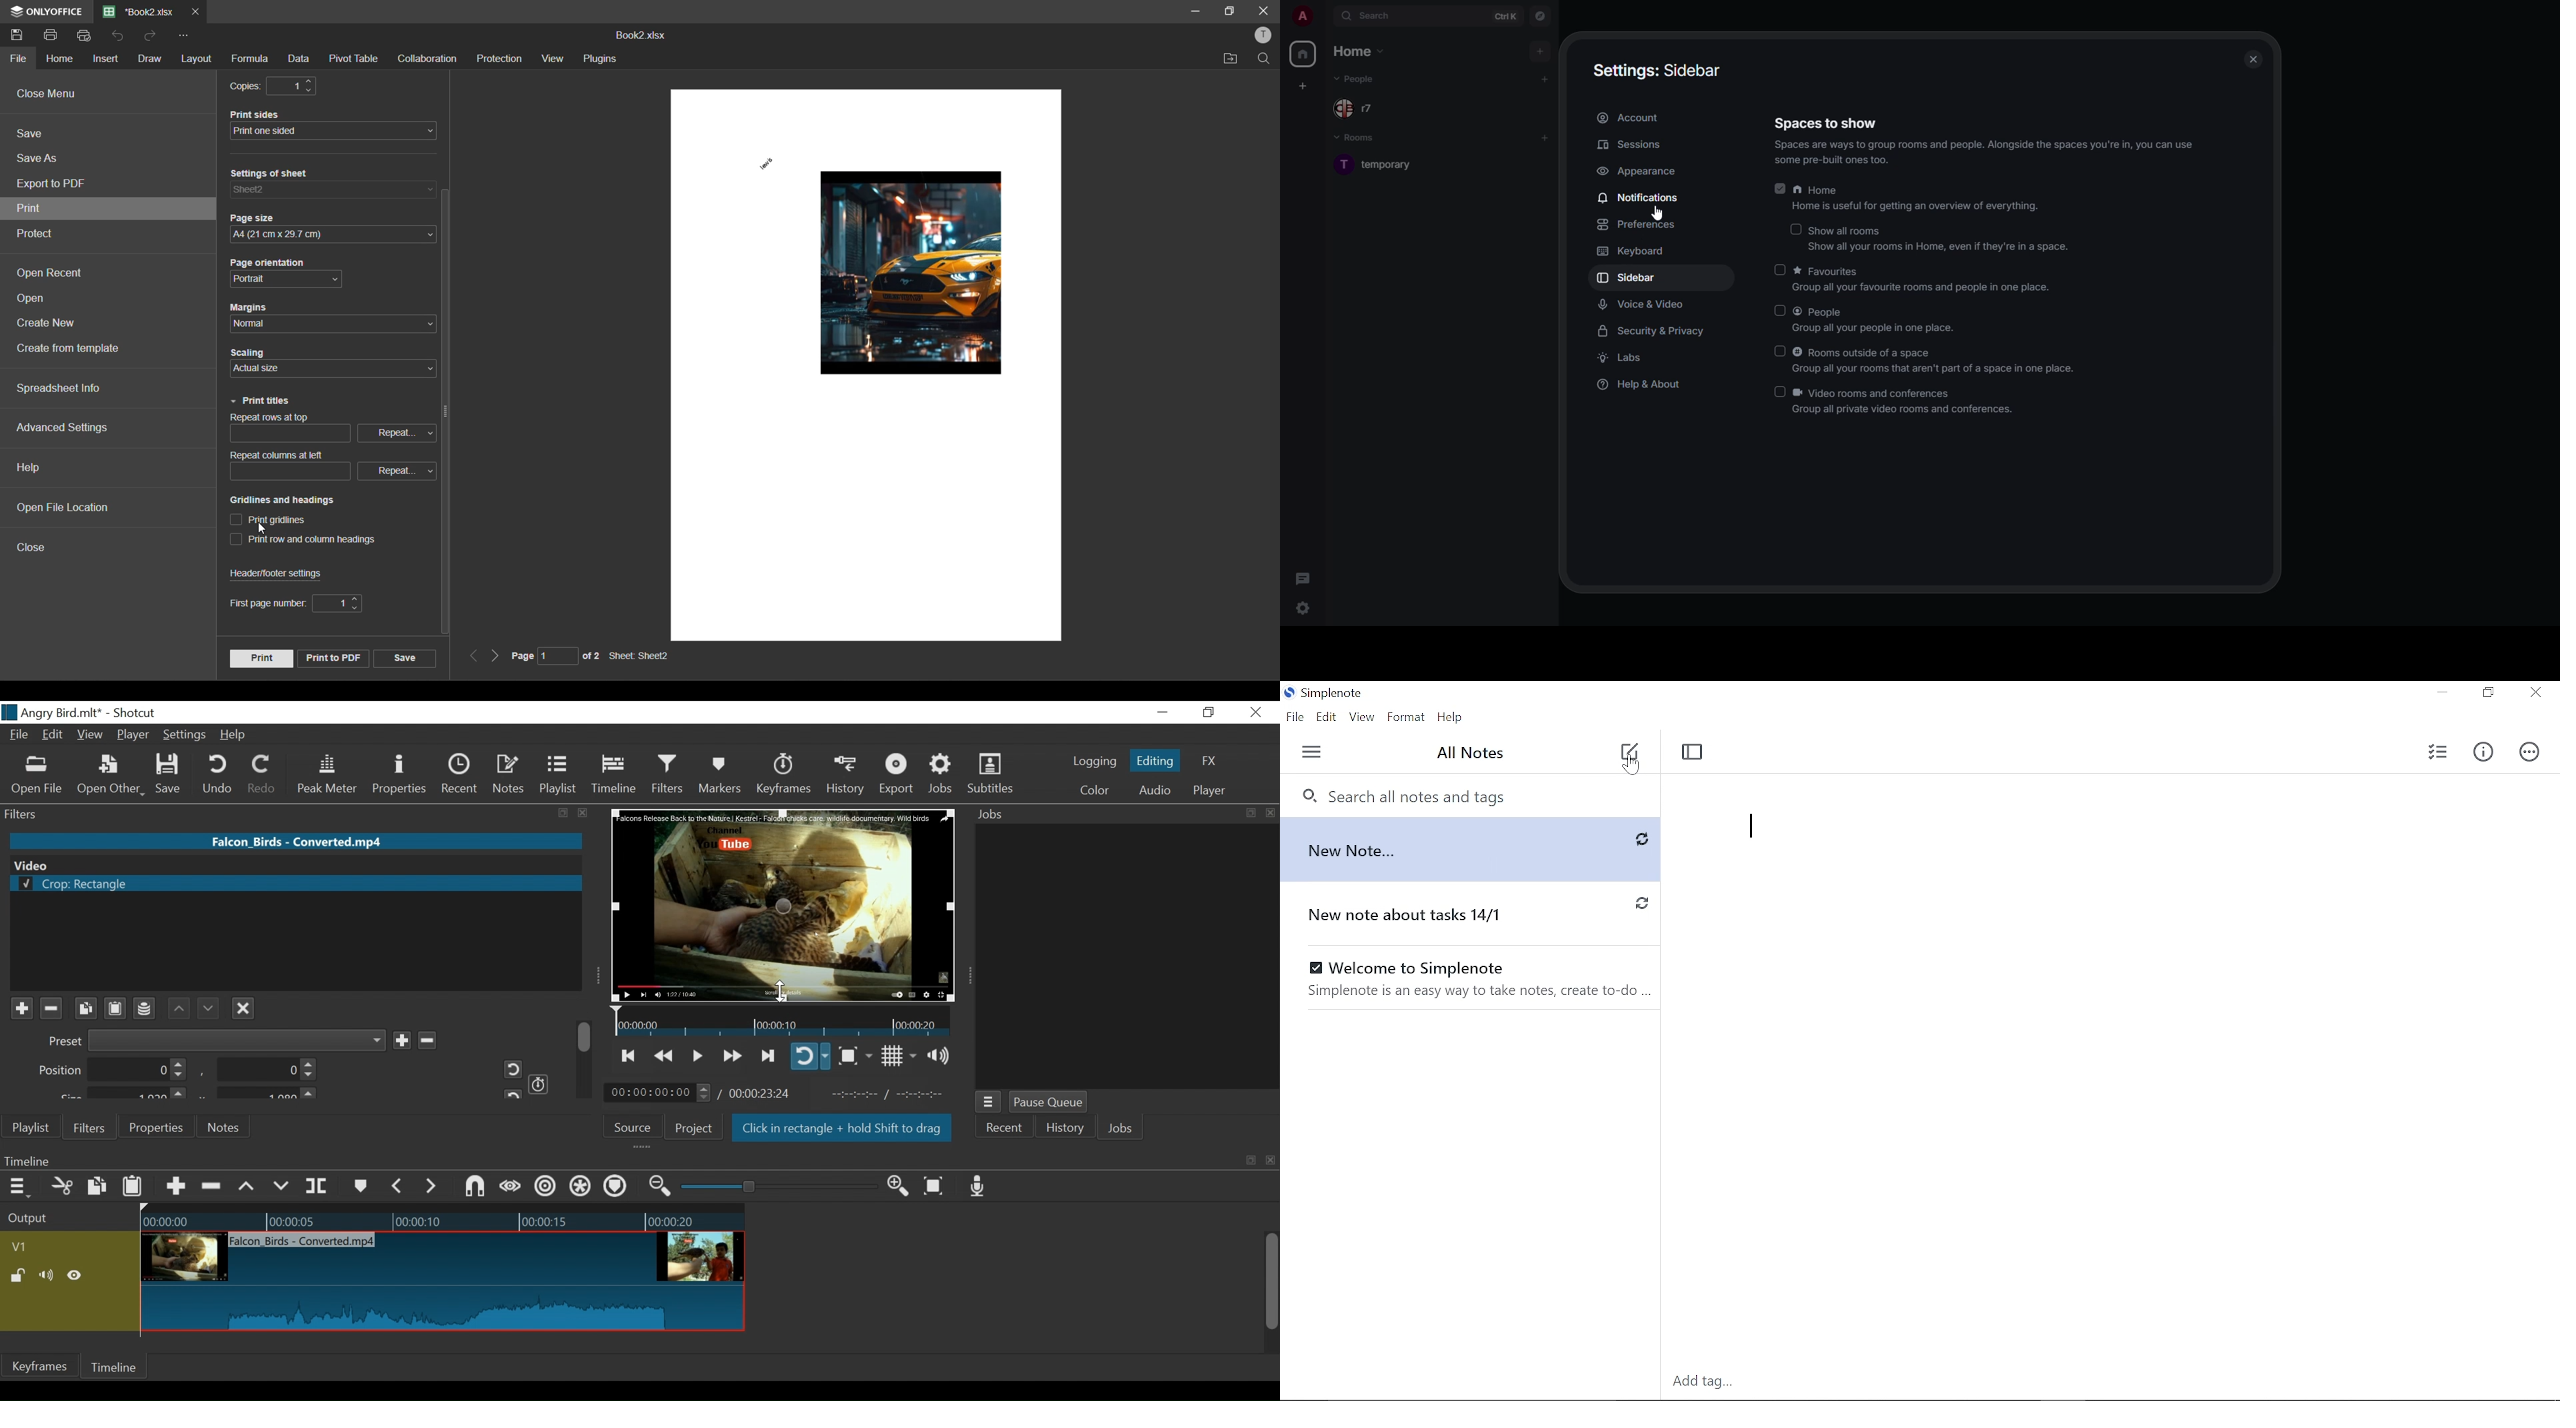 The height and width of the screenshot is (1428, 2576). I want to click on Total Duration, so click(761, 1093).